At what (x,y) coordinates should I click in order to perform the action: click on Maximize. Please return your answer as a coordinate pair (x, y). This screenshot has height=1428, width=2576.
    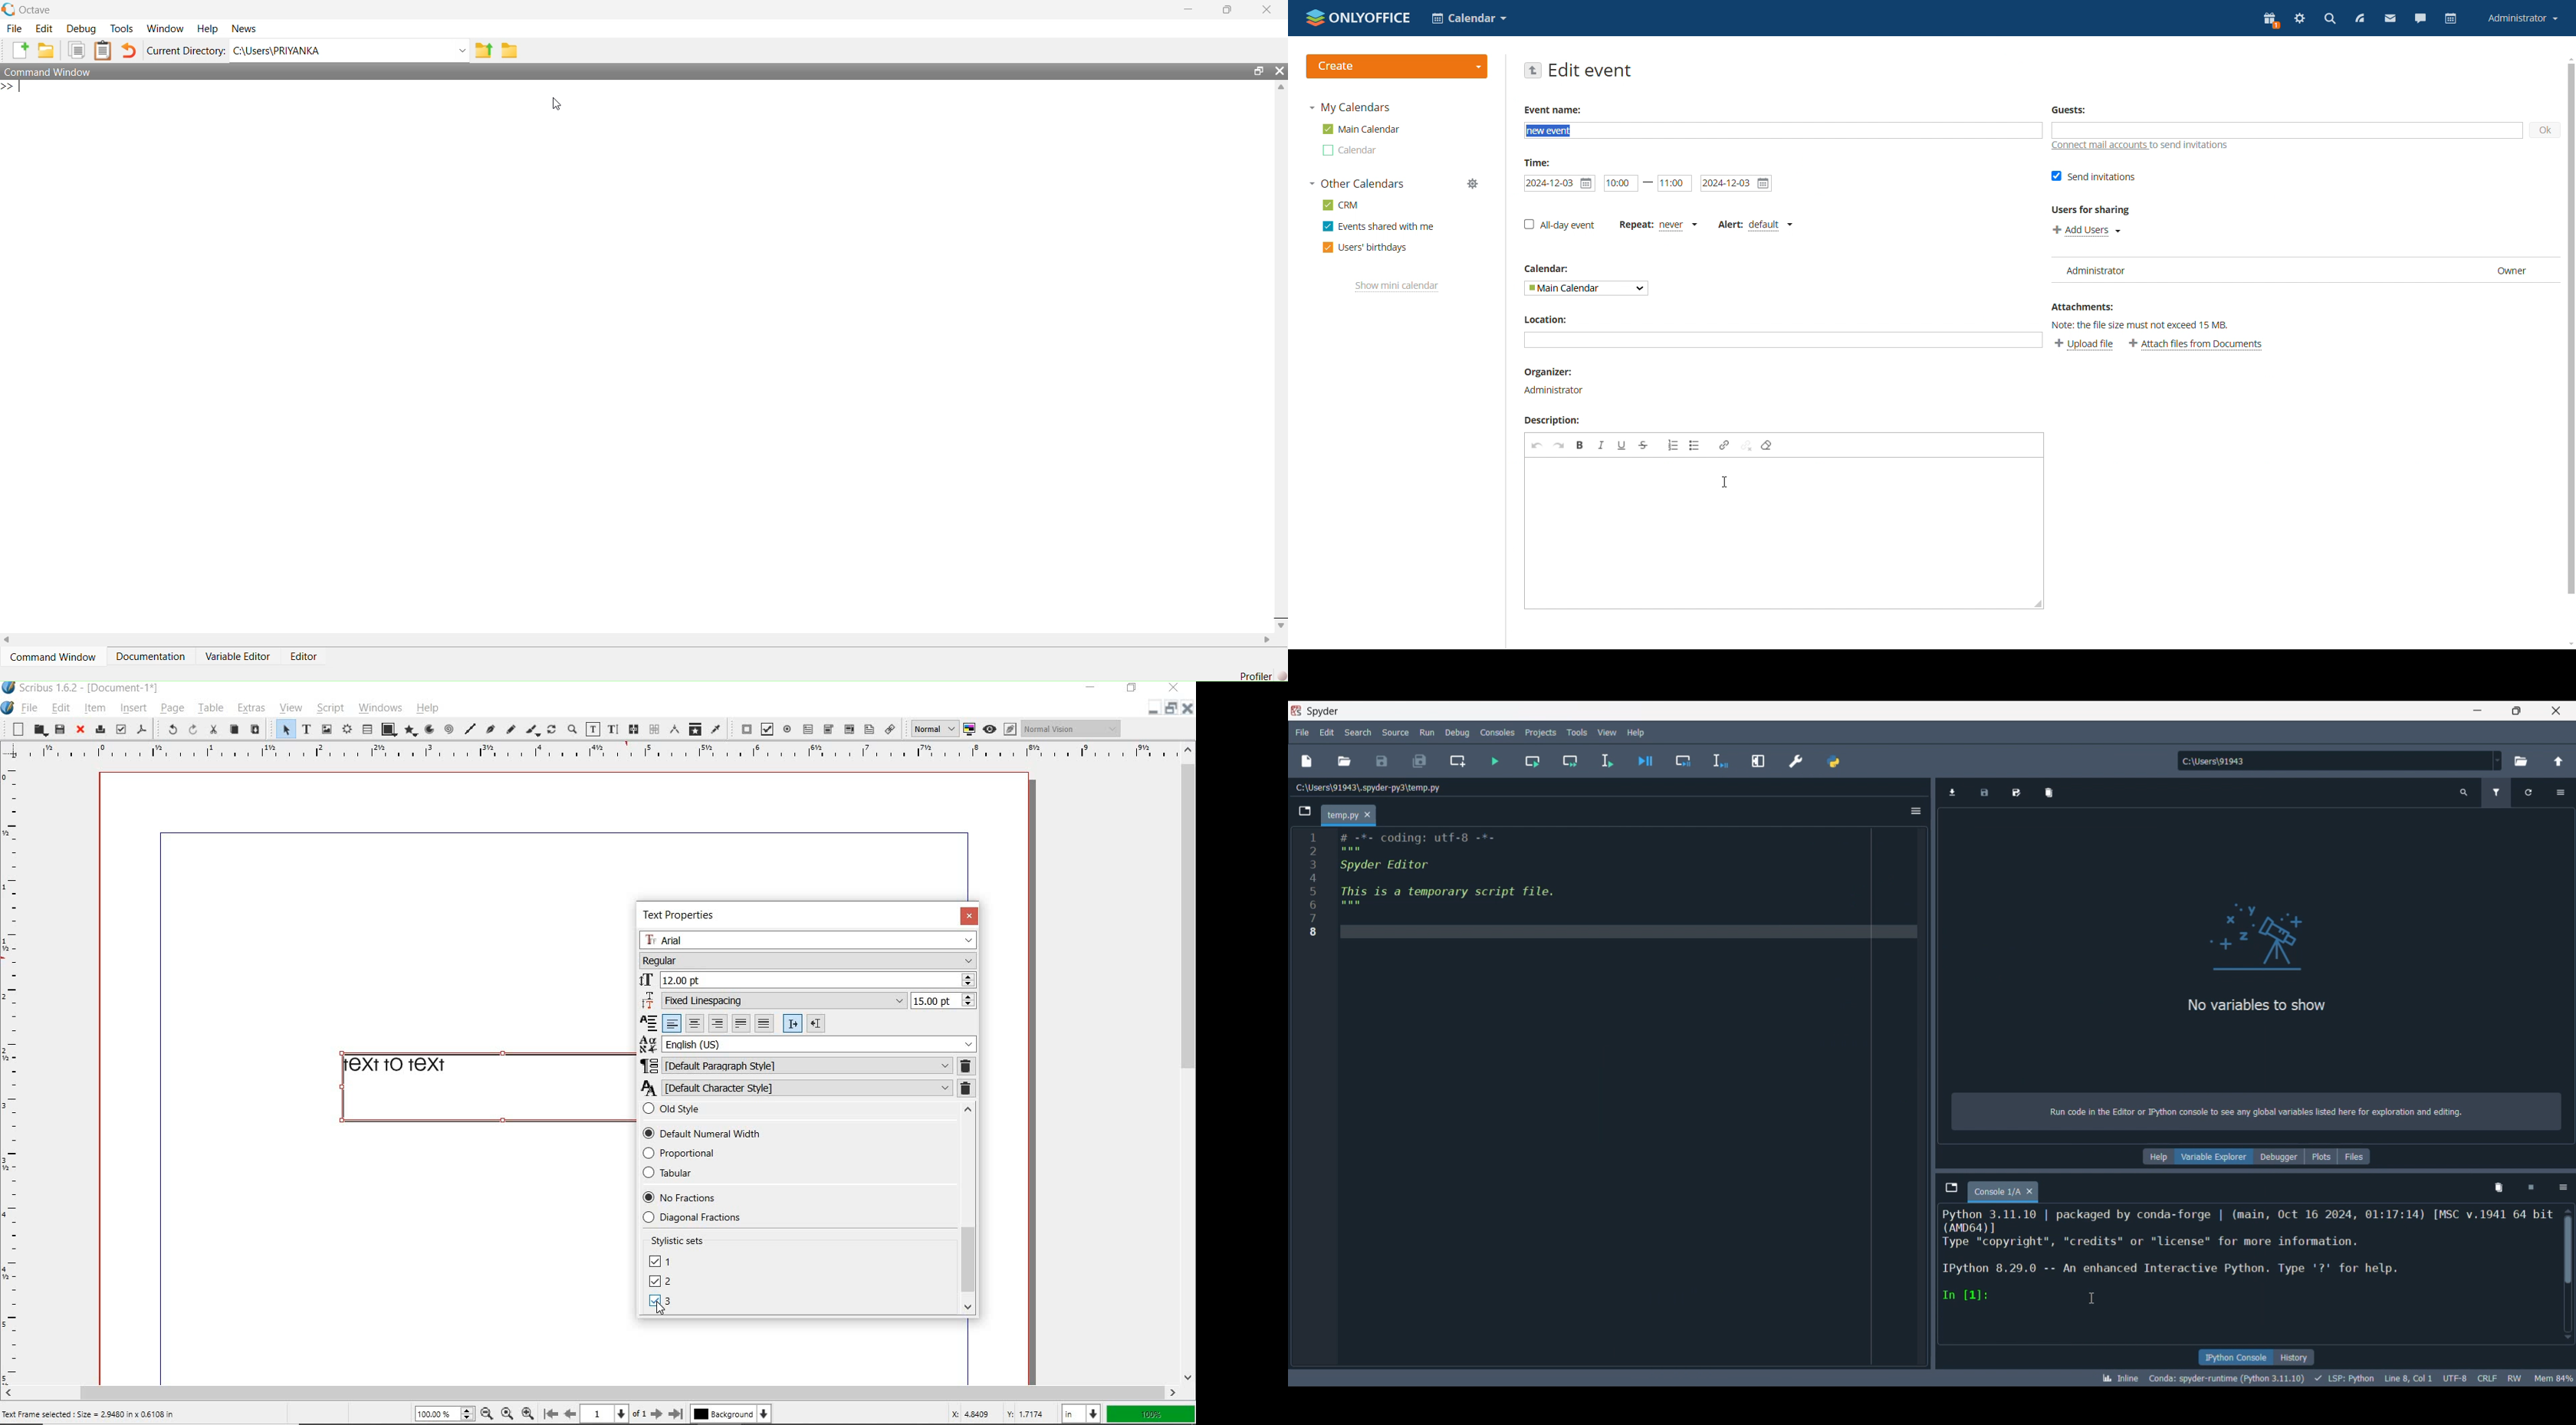
    Looking at the image, I should click on (1228, 11).